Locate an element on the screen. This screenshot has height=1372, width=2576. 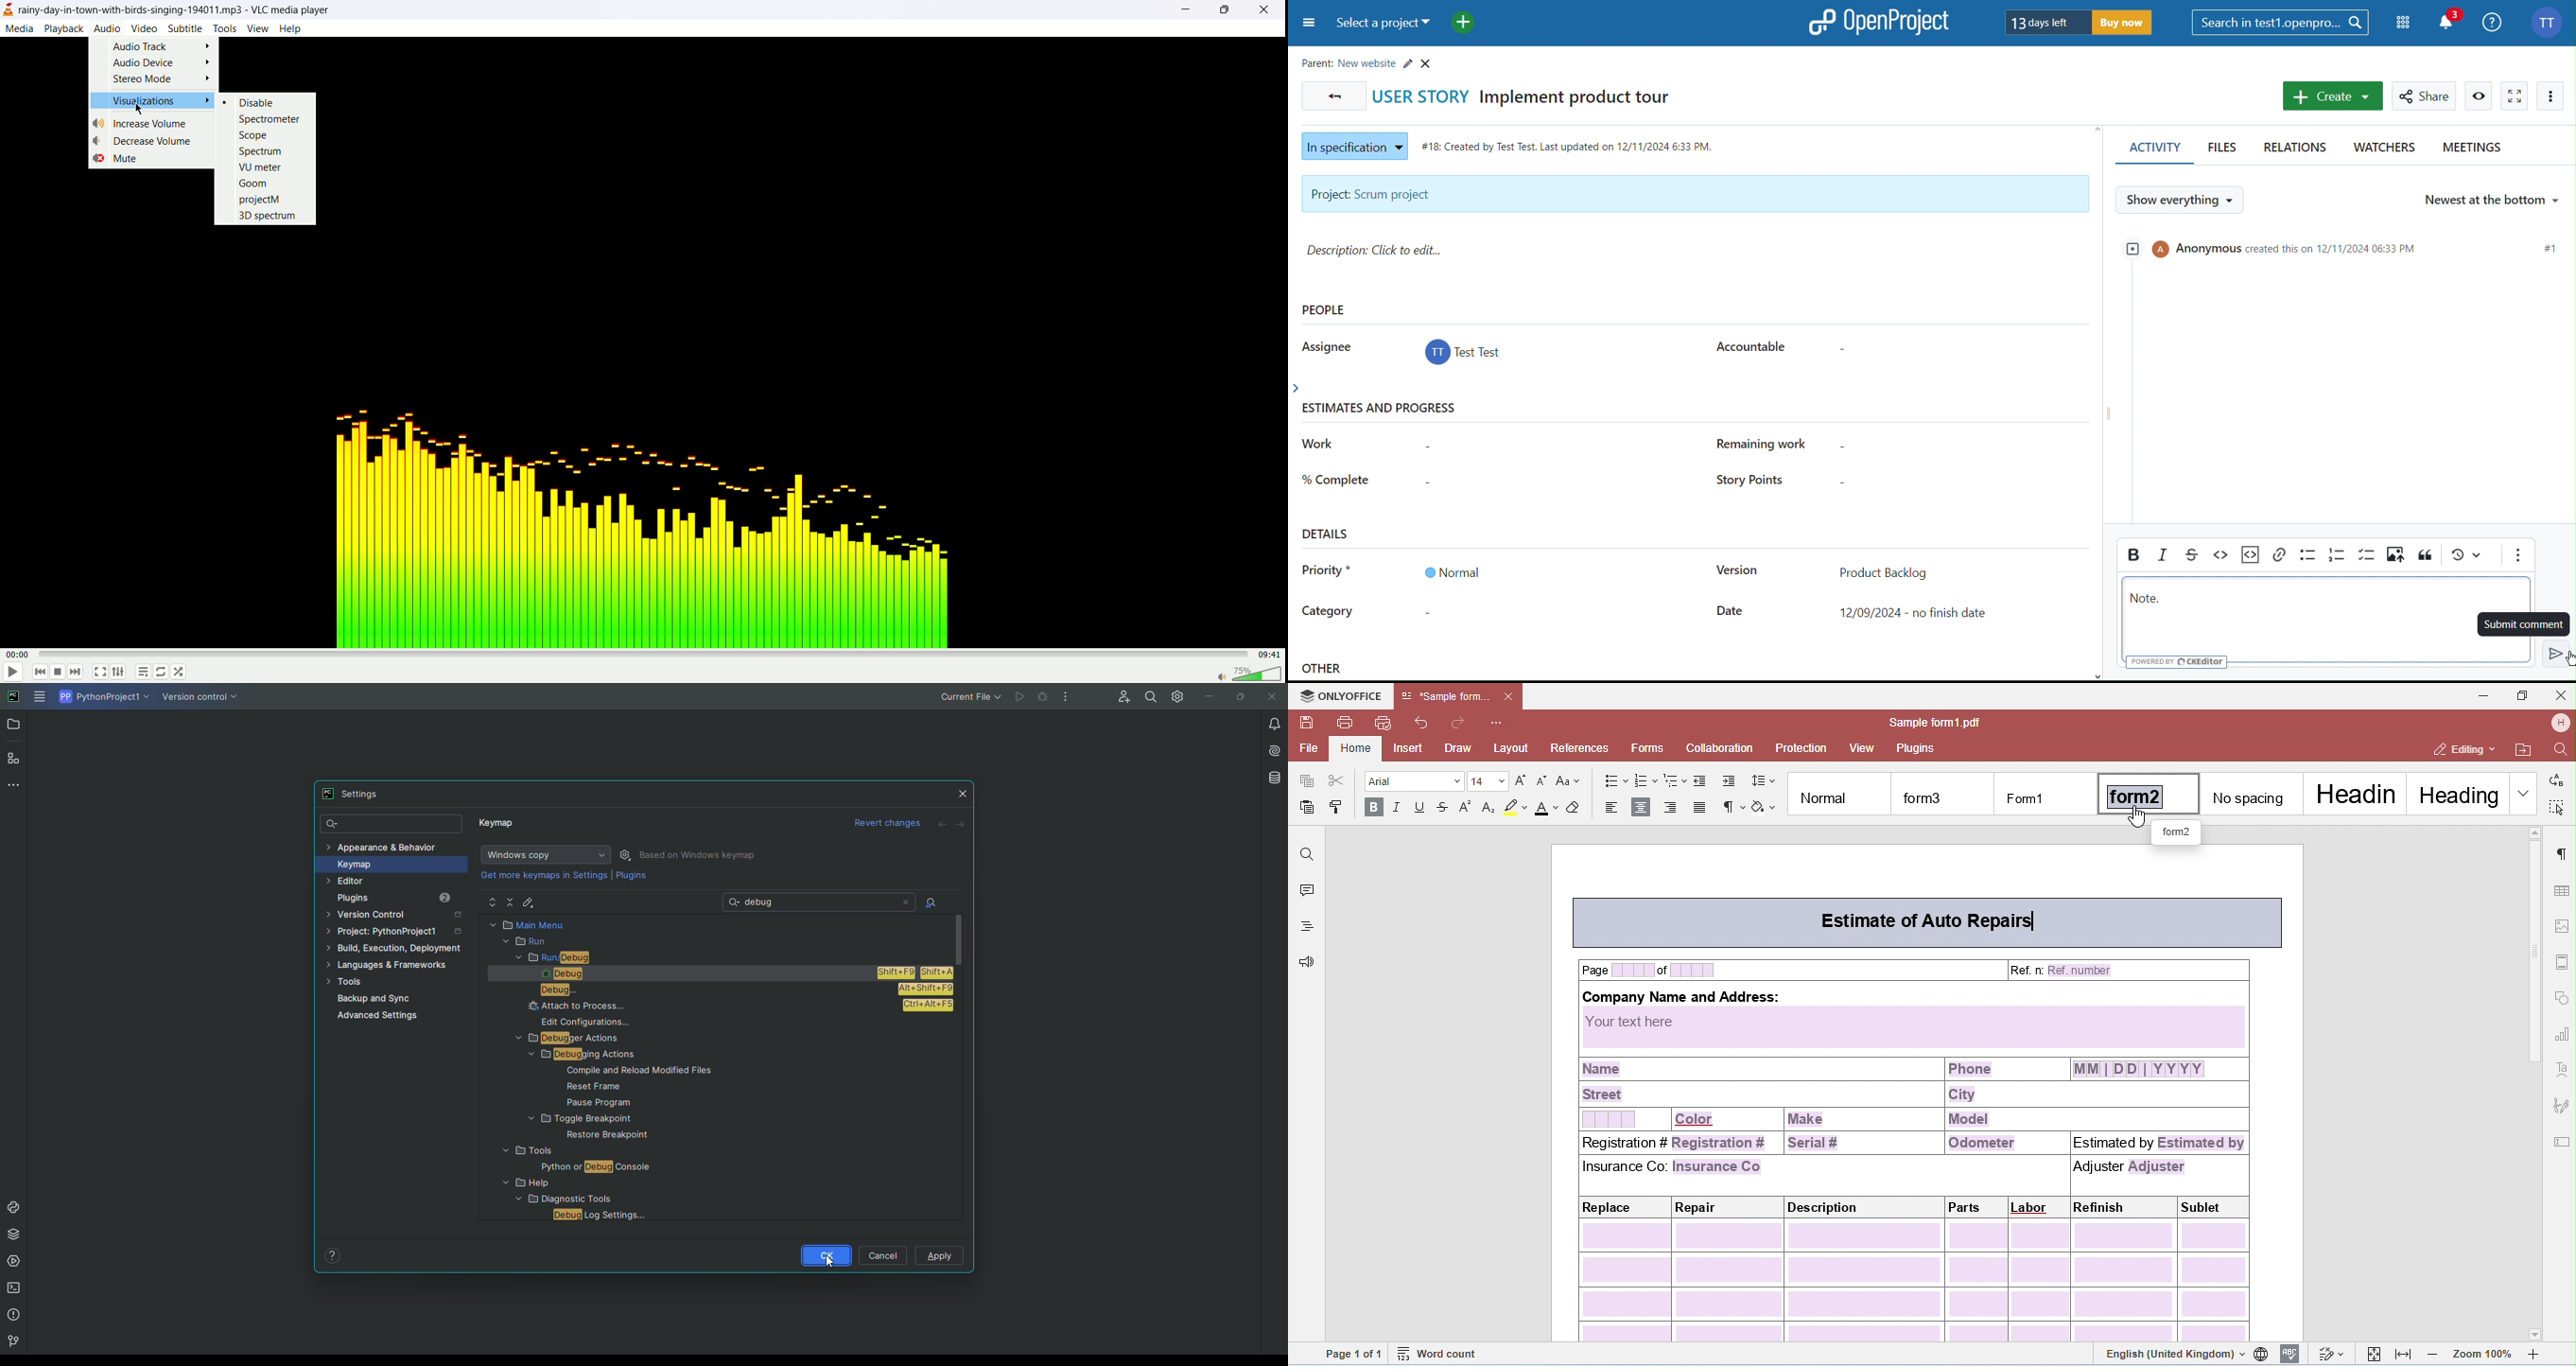
mute is located at coordinates (116, 158).